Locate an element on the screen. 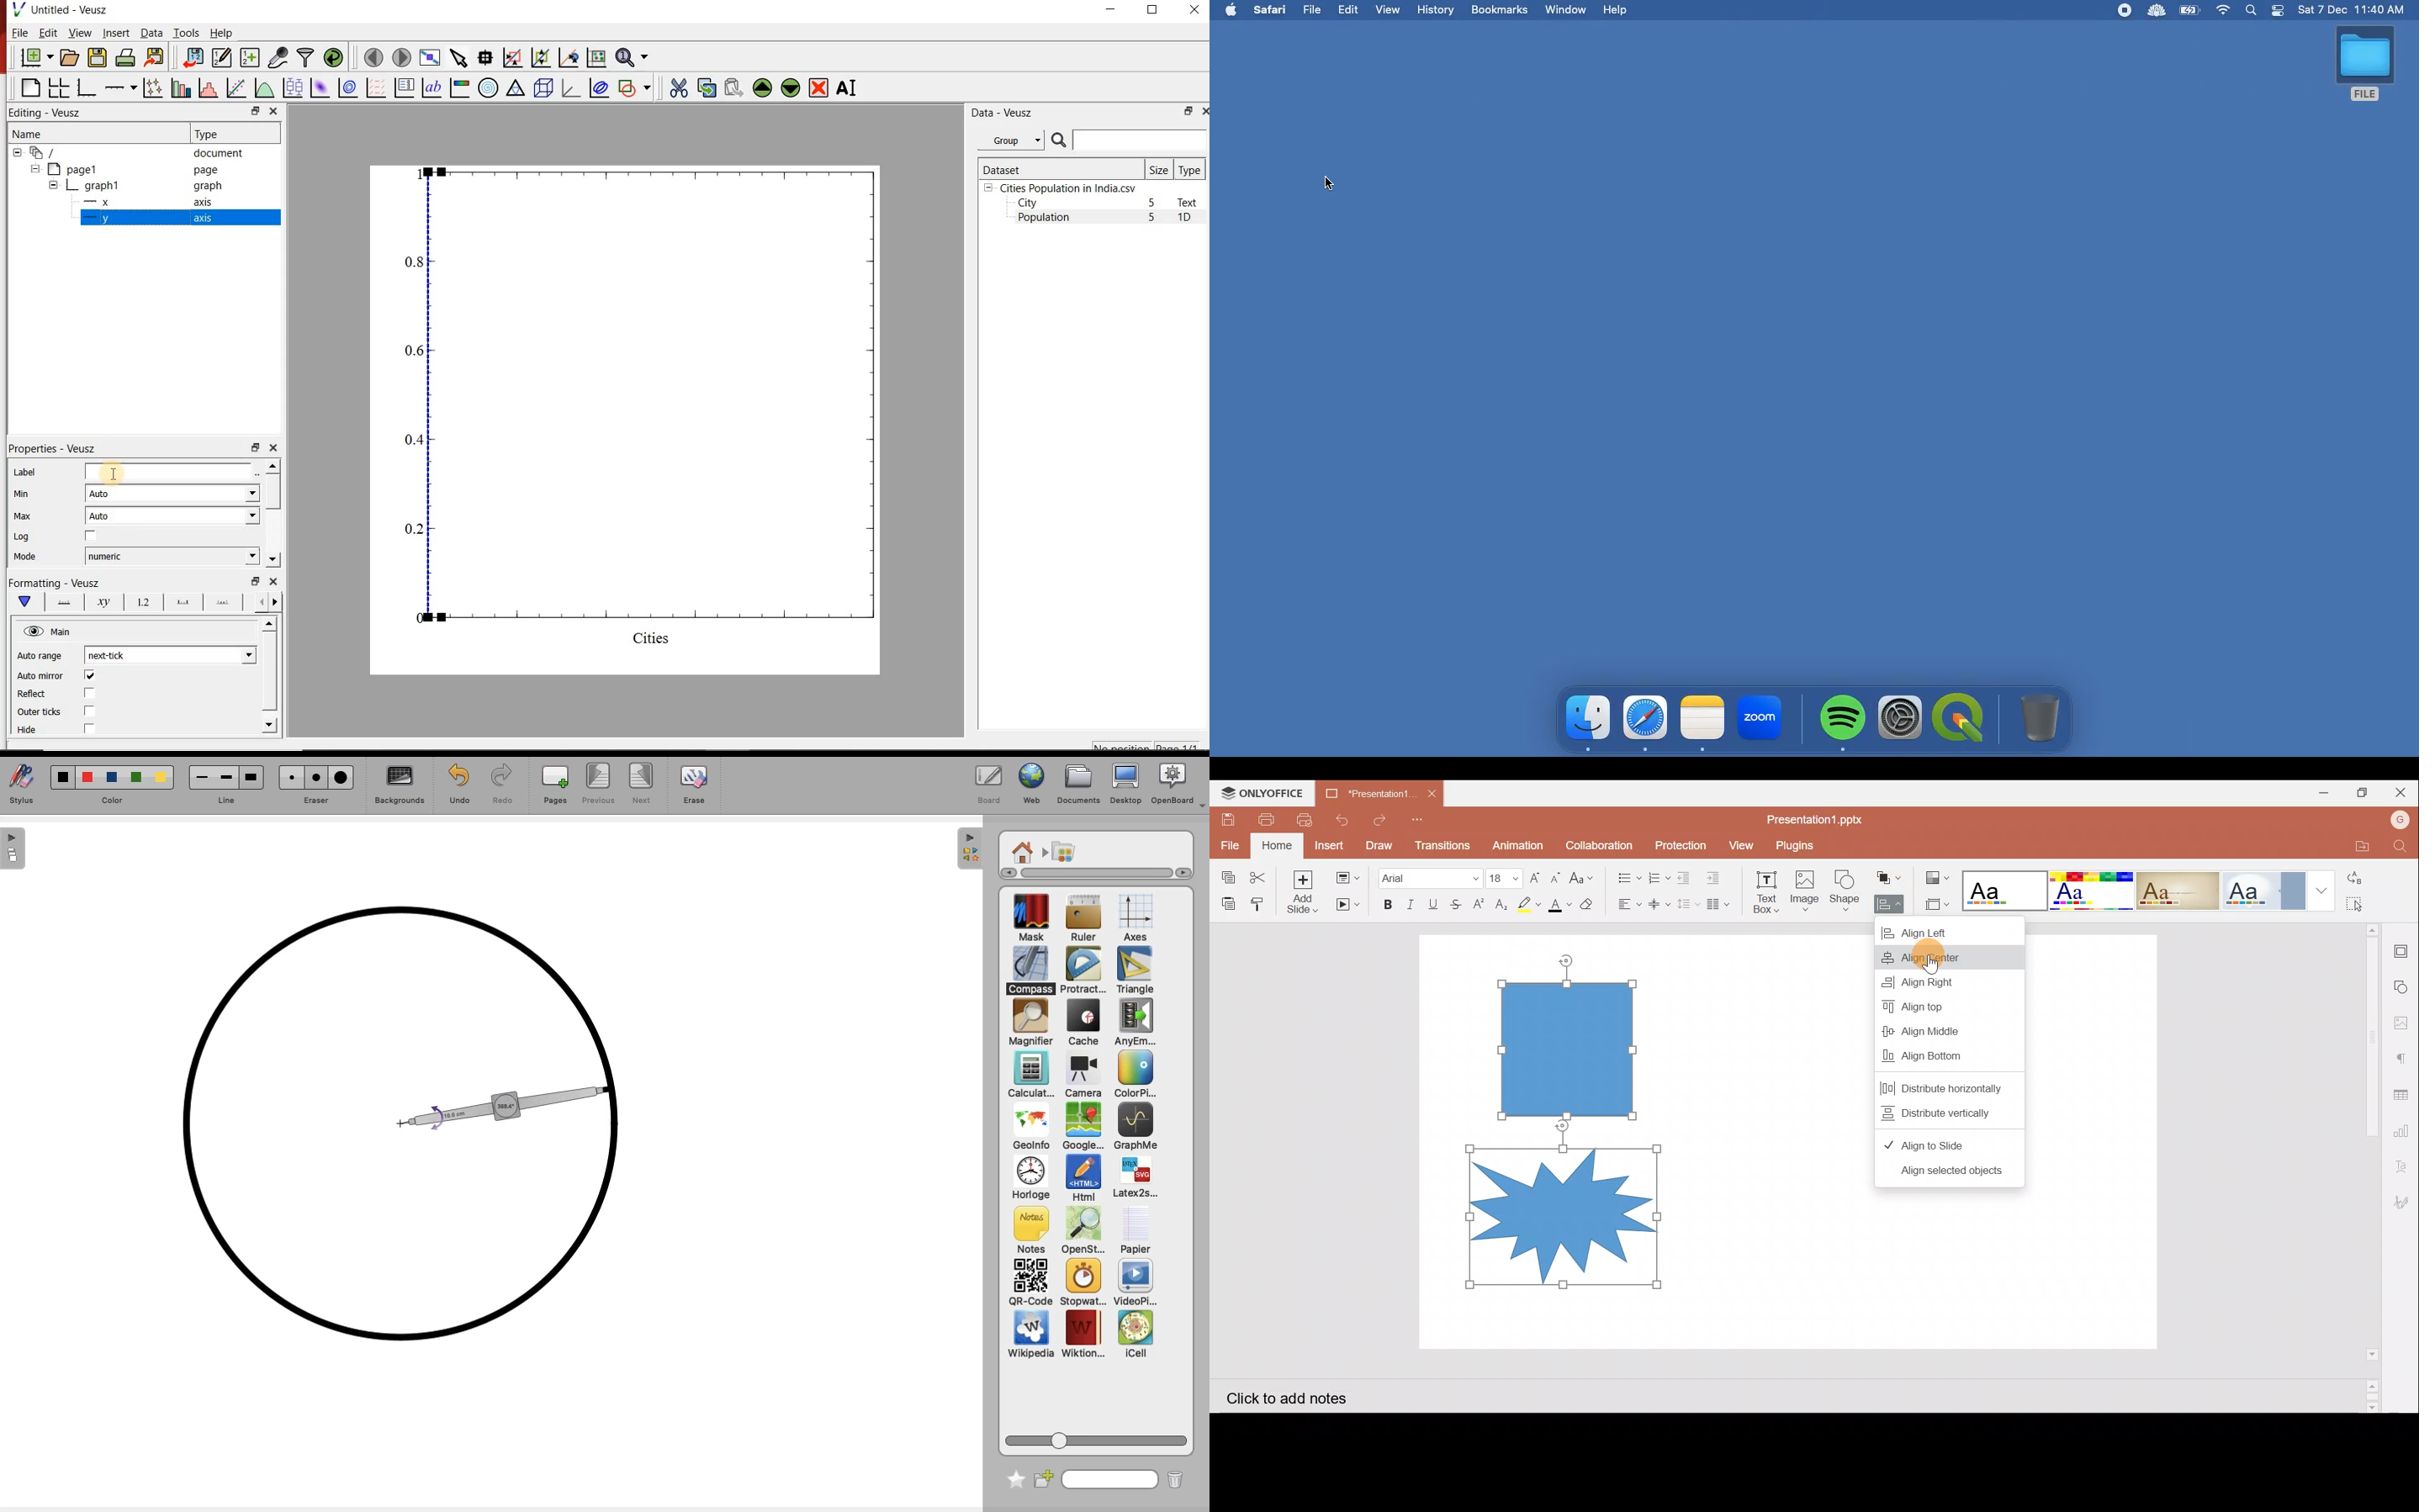 The image size is (2436, 1512). Blank is located at coordinates (2003, 887).